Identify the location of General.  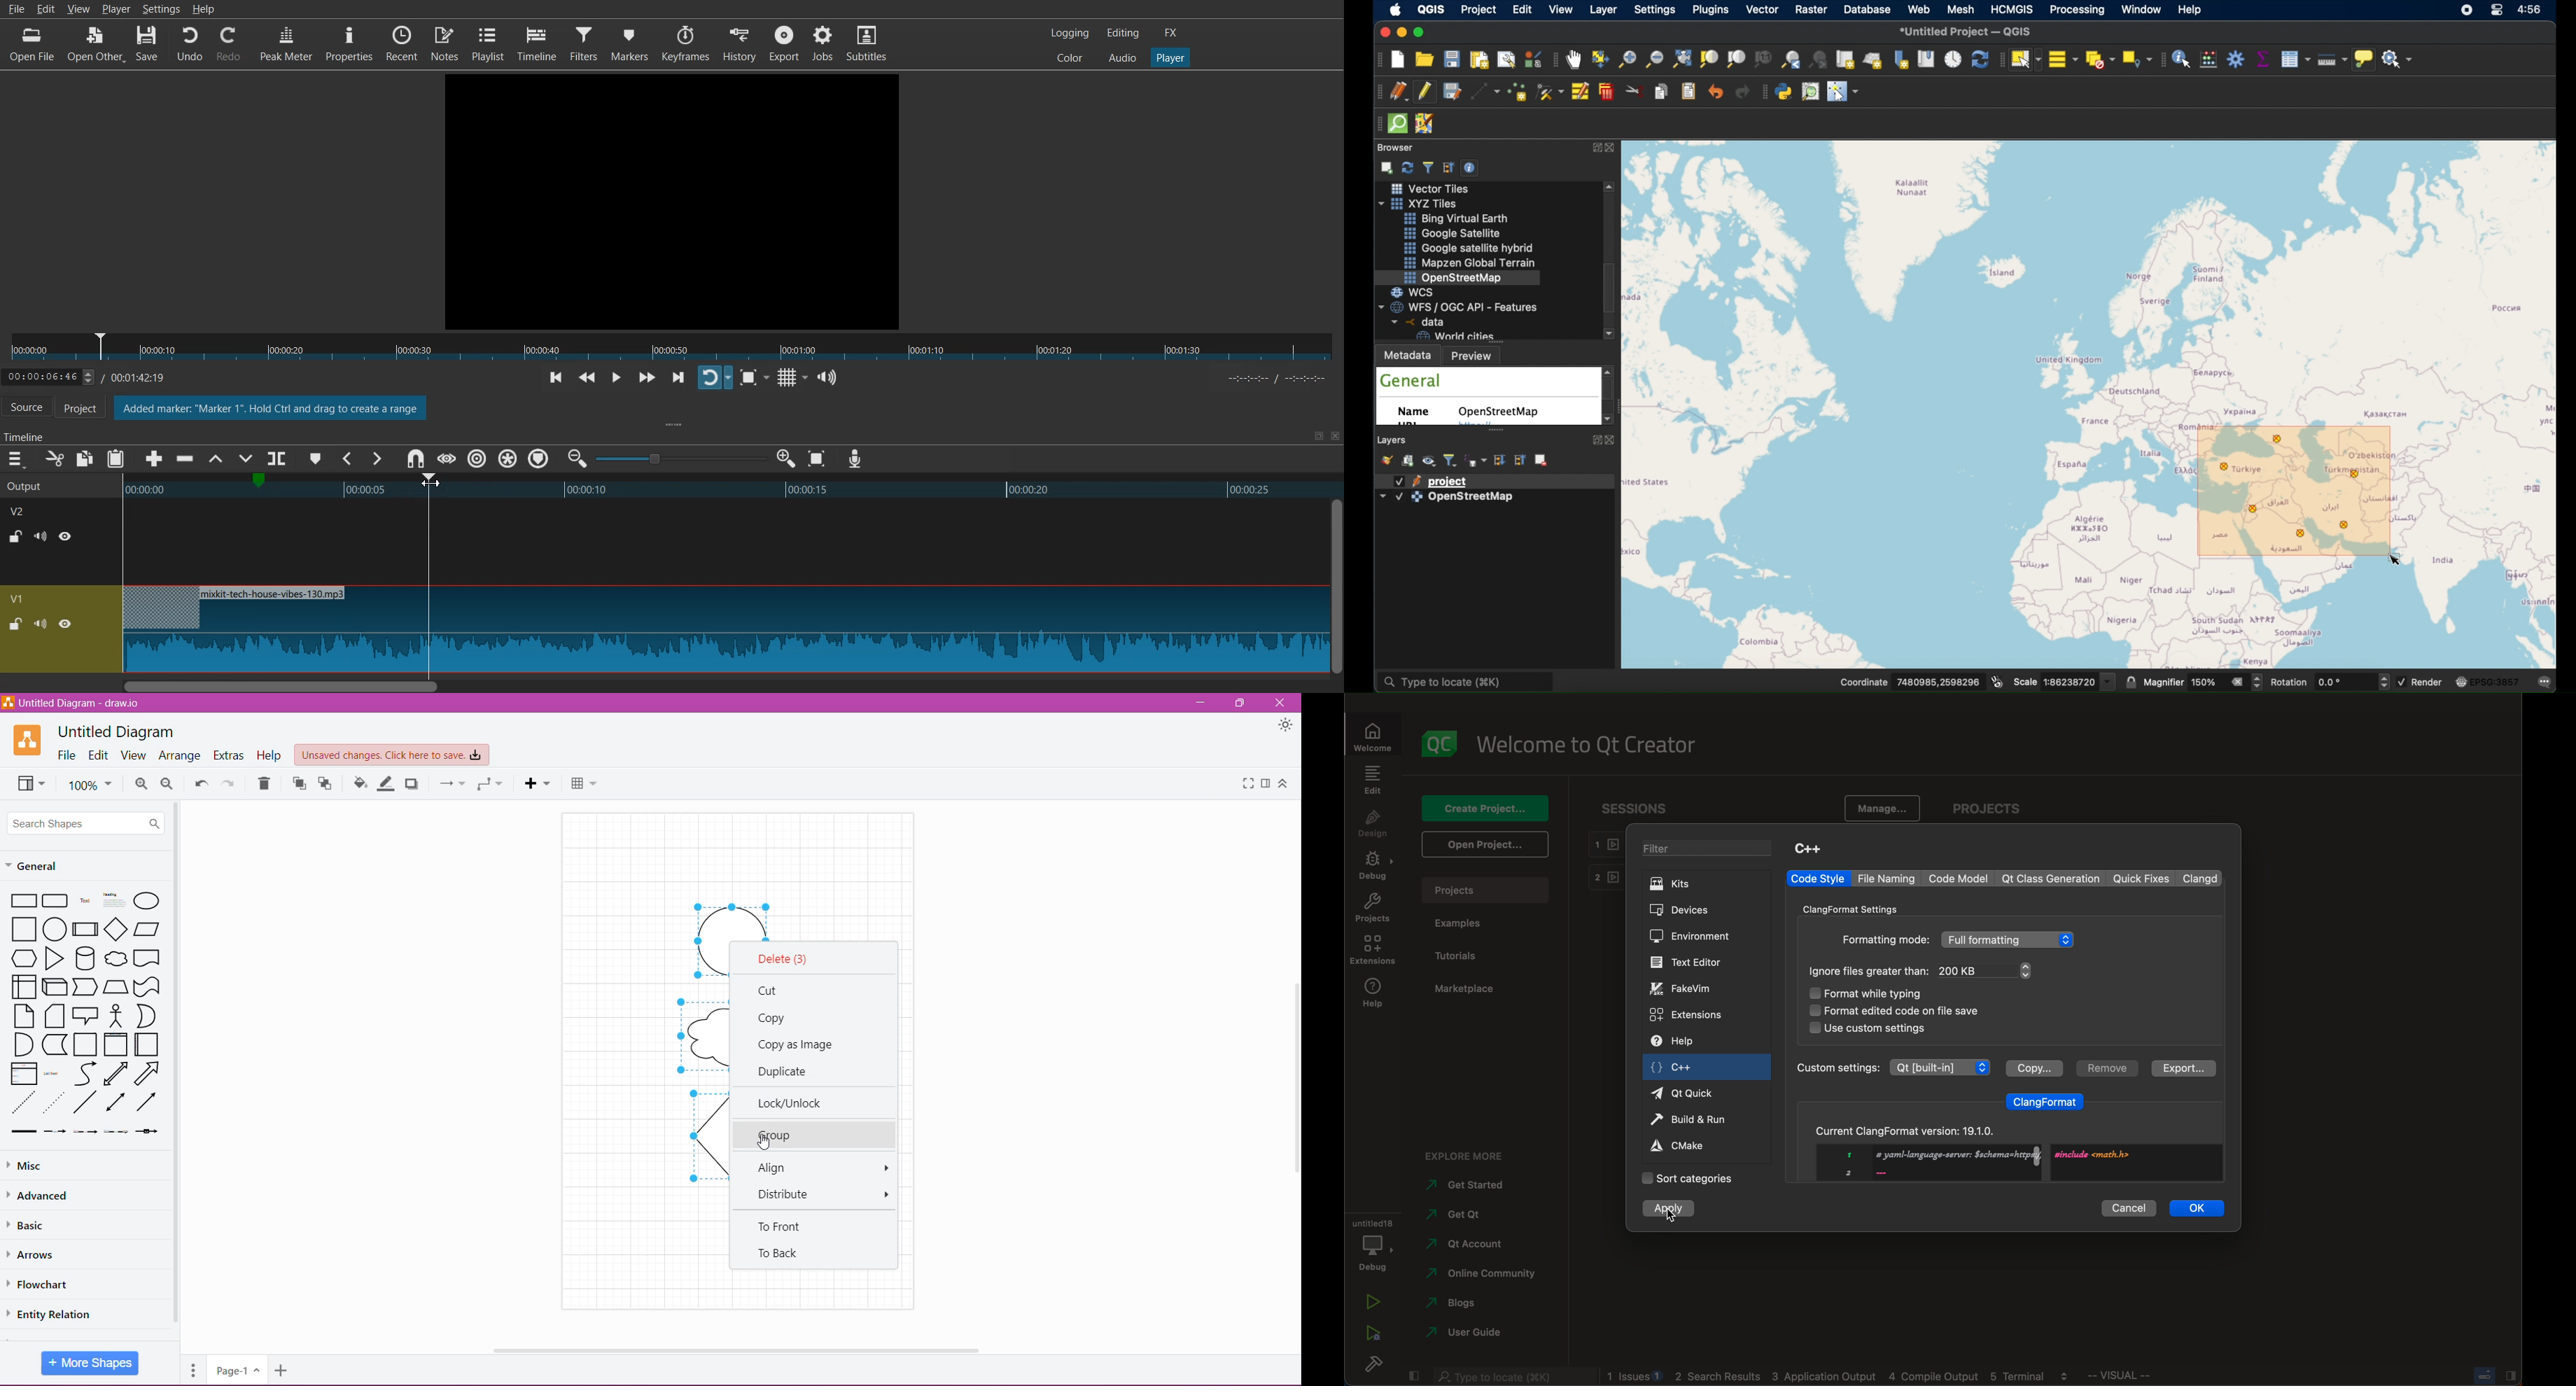
(41, 865).